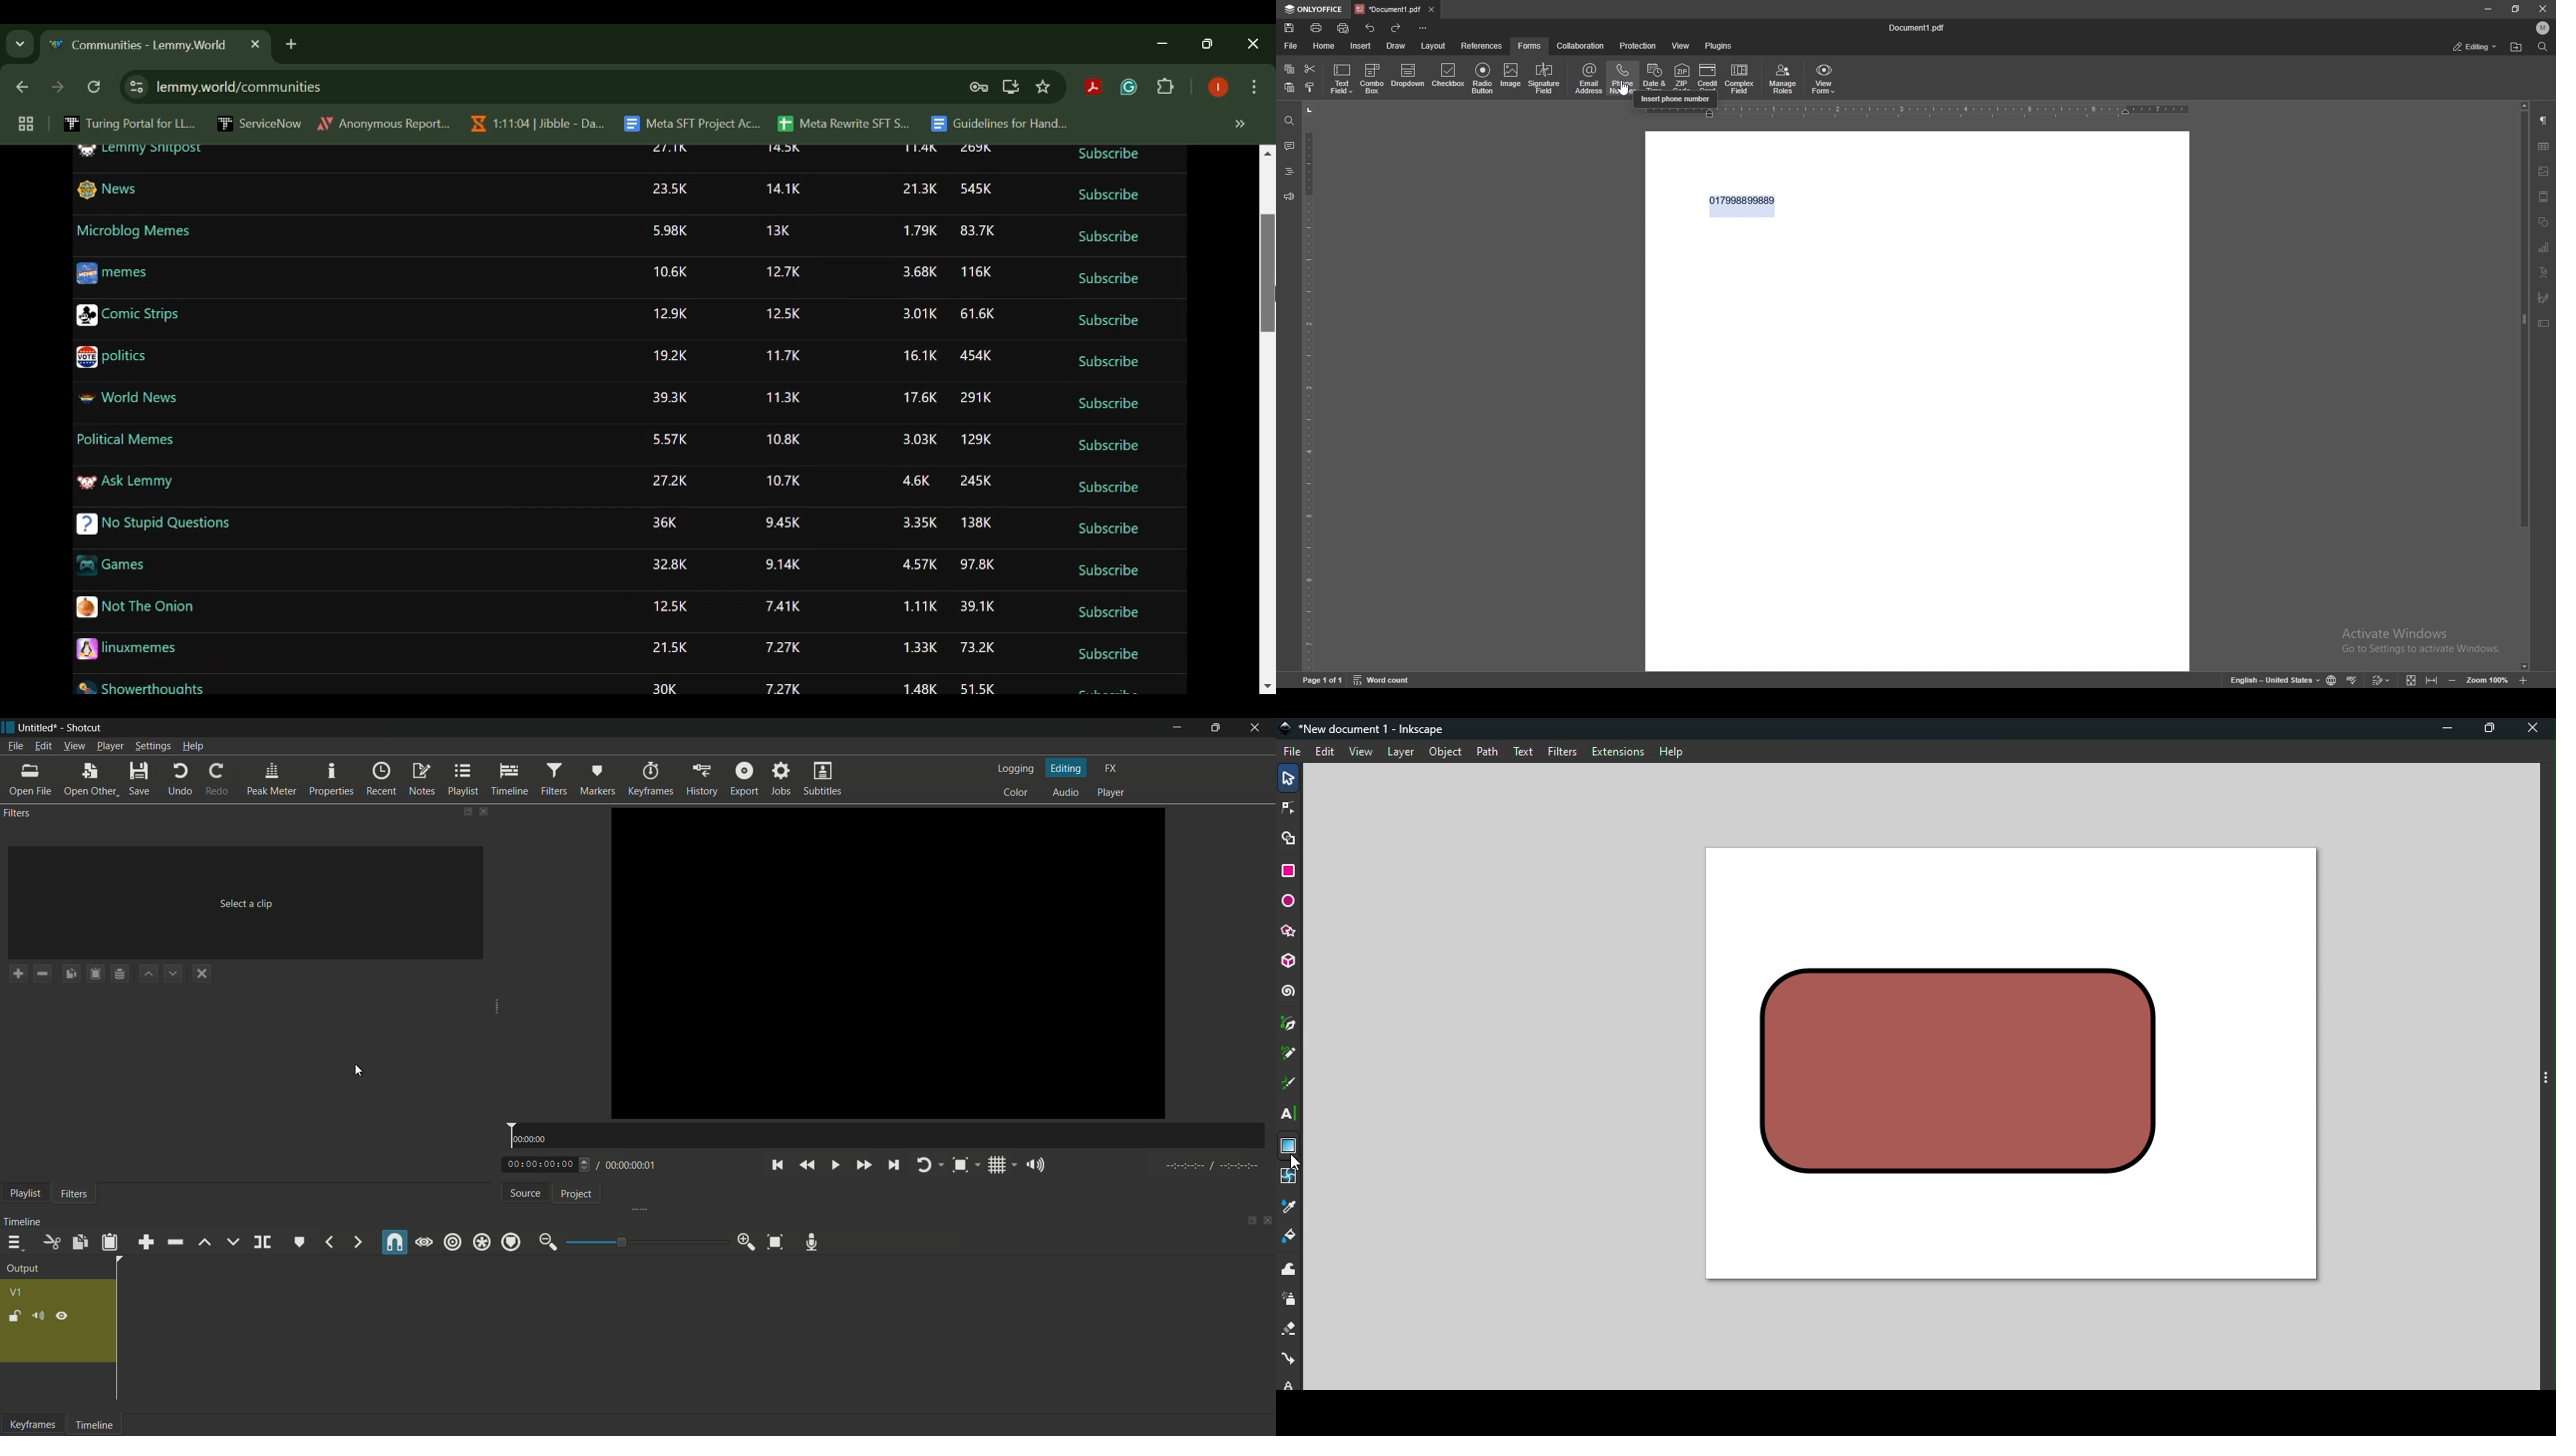  I want to click on save, so click(1289, 29).